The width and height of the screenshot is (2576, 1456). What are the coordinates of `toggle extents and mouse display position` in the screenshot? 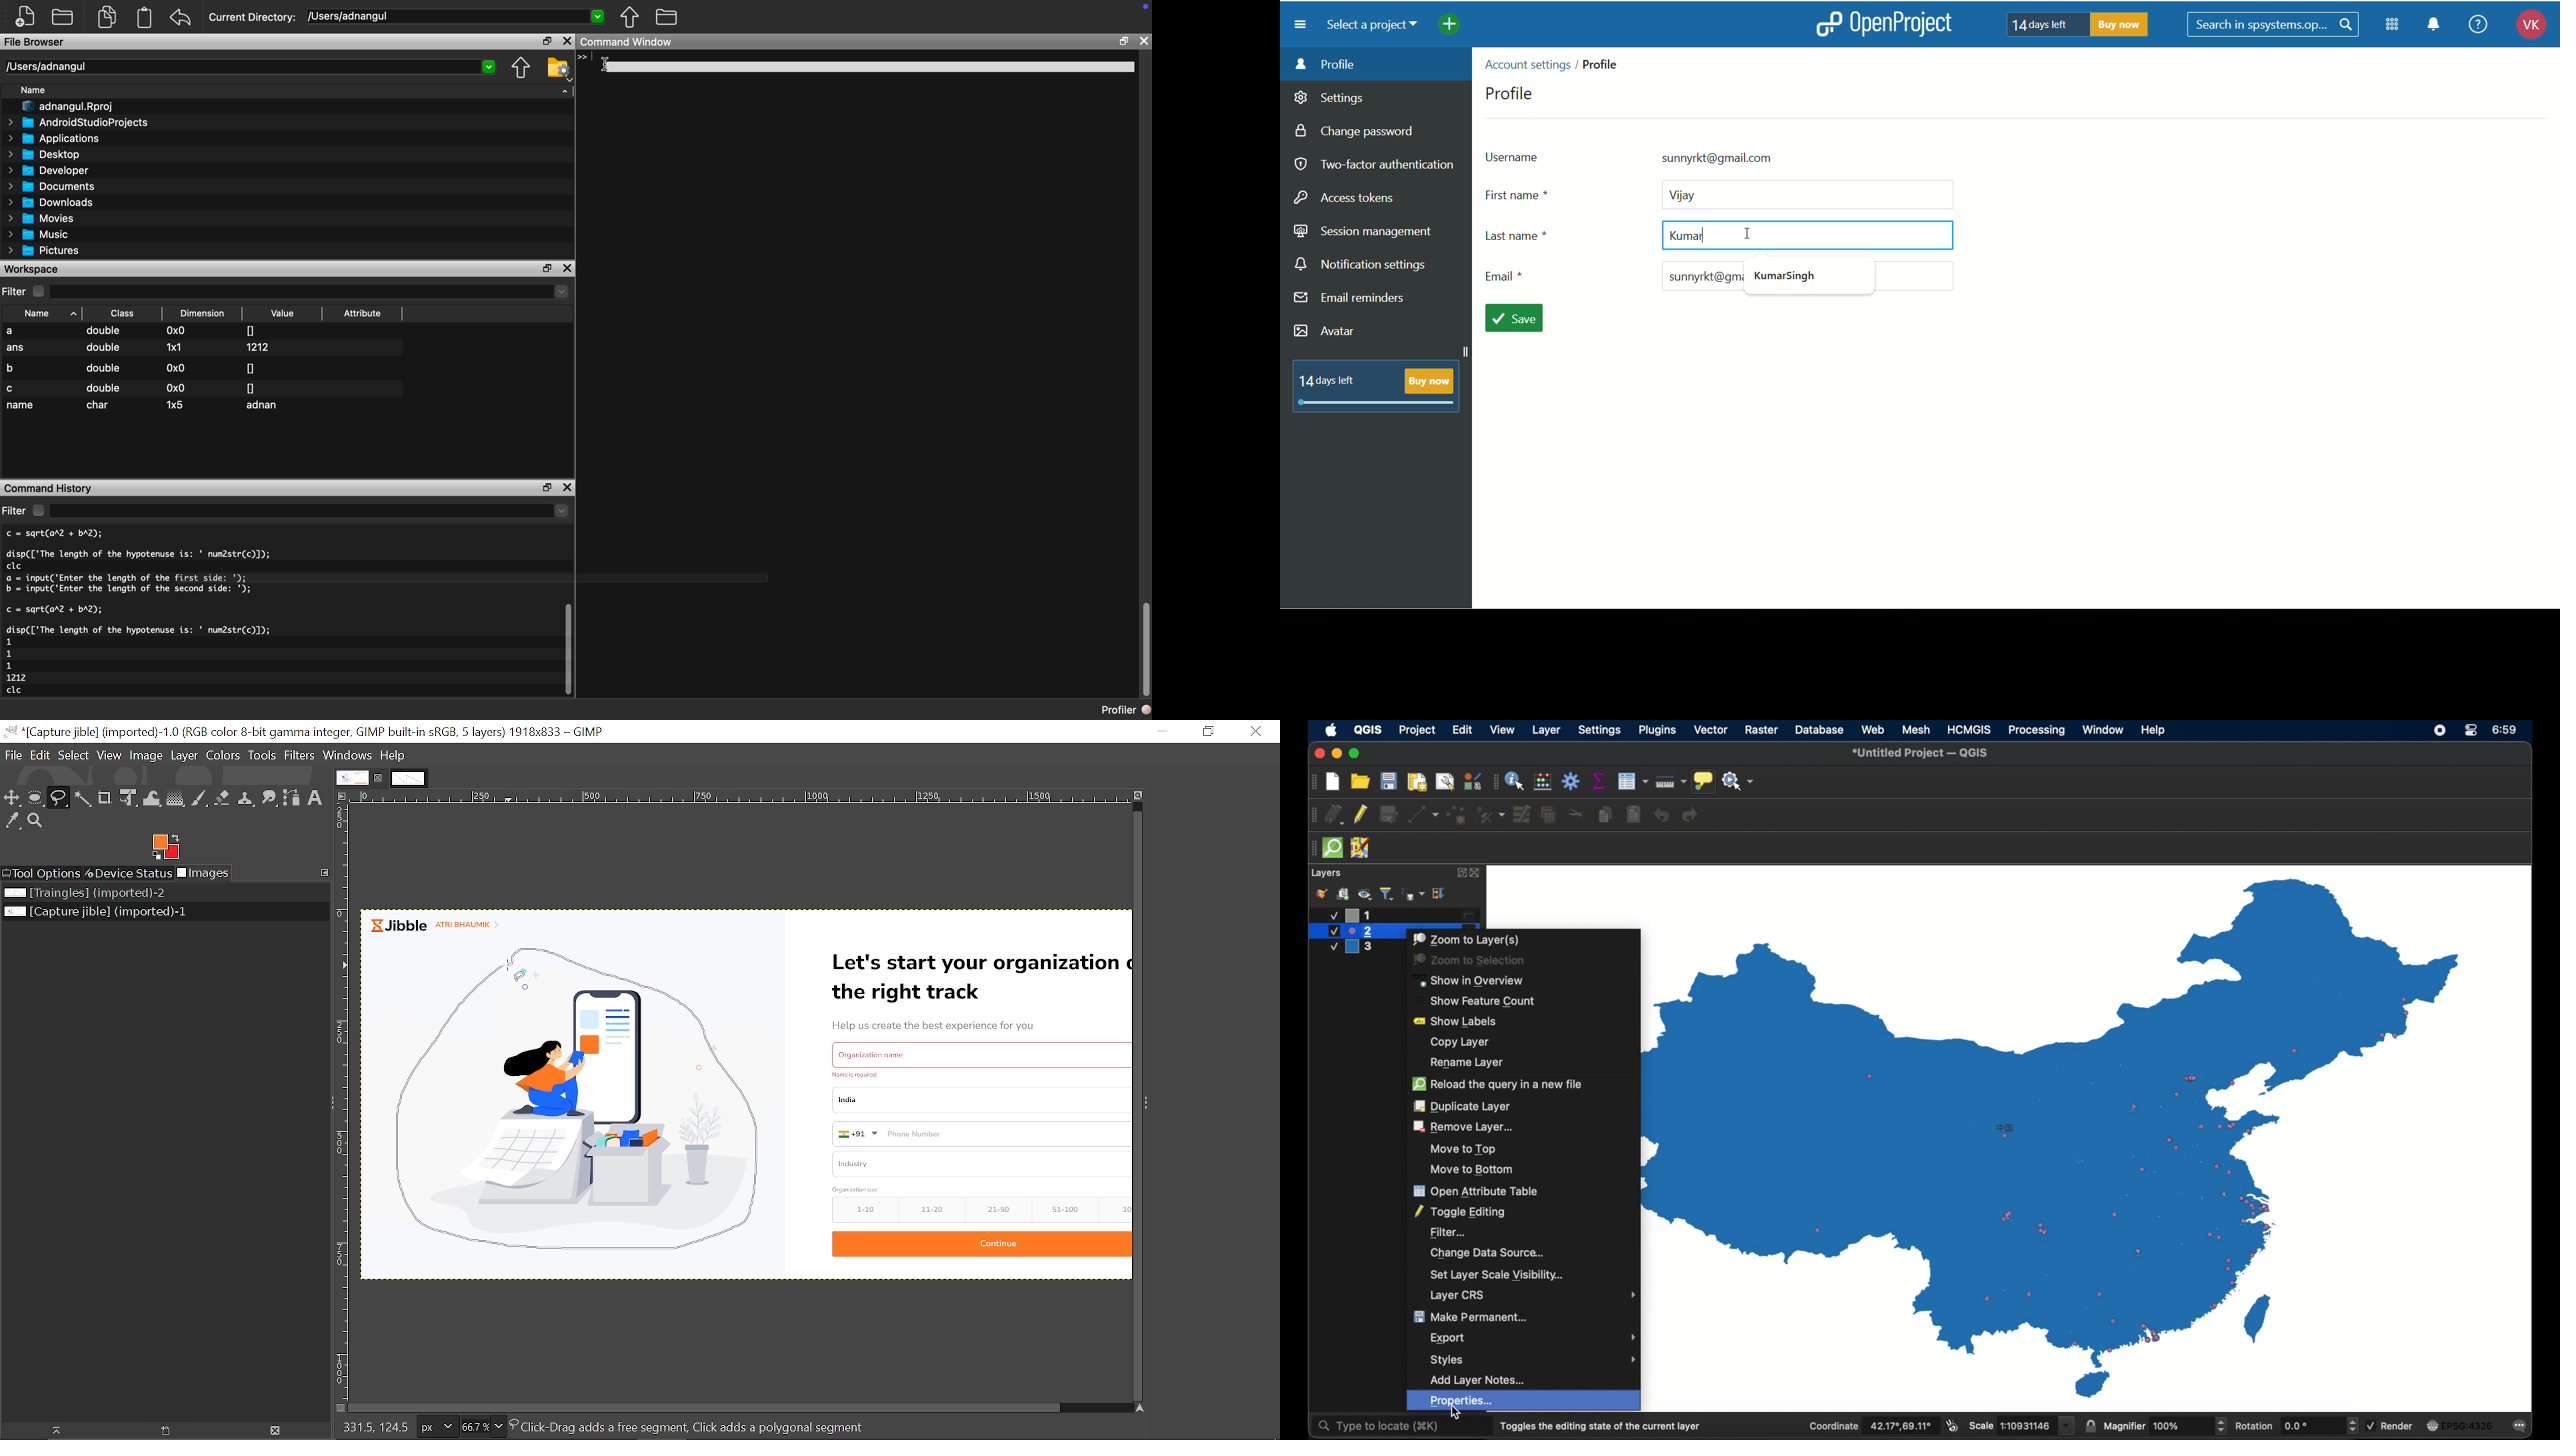 It's located at (1953, 1425).